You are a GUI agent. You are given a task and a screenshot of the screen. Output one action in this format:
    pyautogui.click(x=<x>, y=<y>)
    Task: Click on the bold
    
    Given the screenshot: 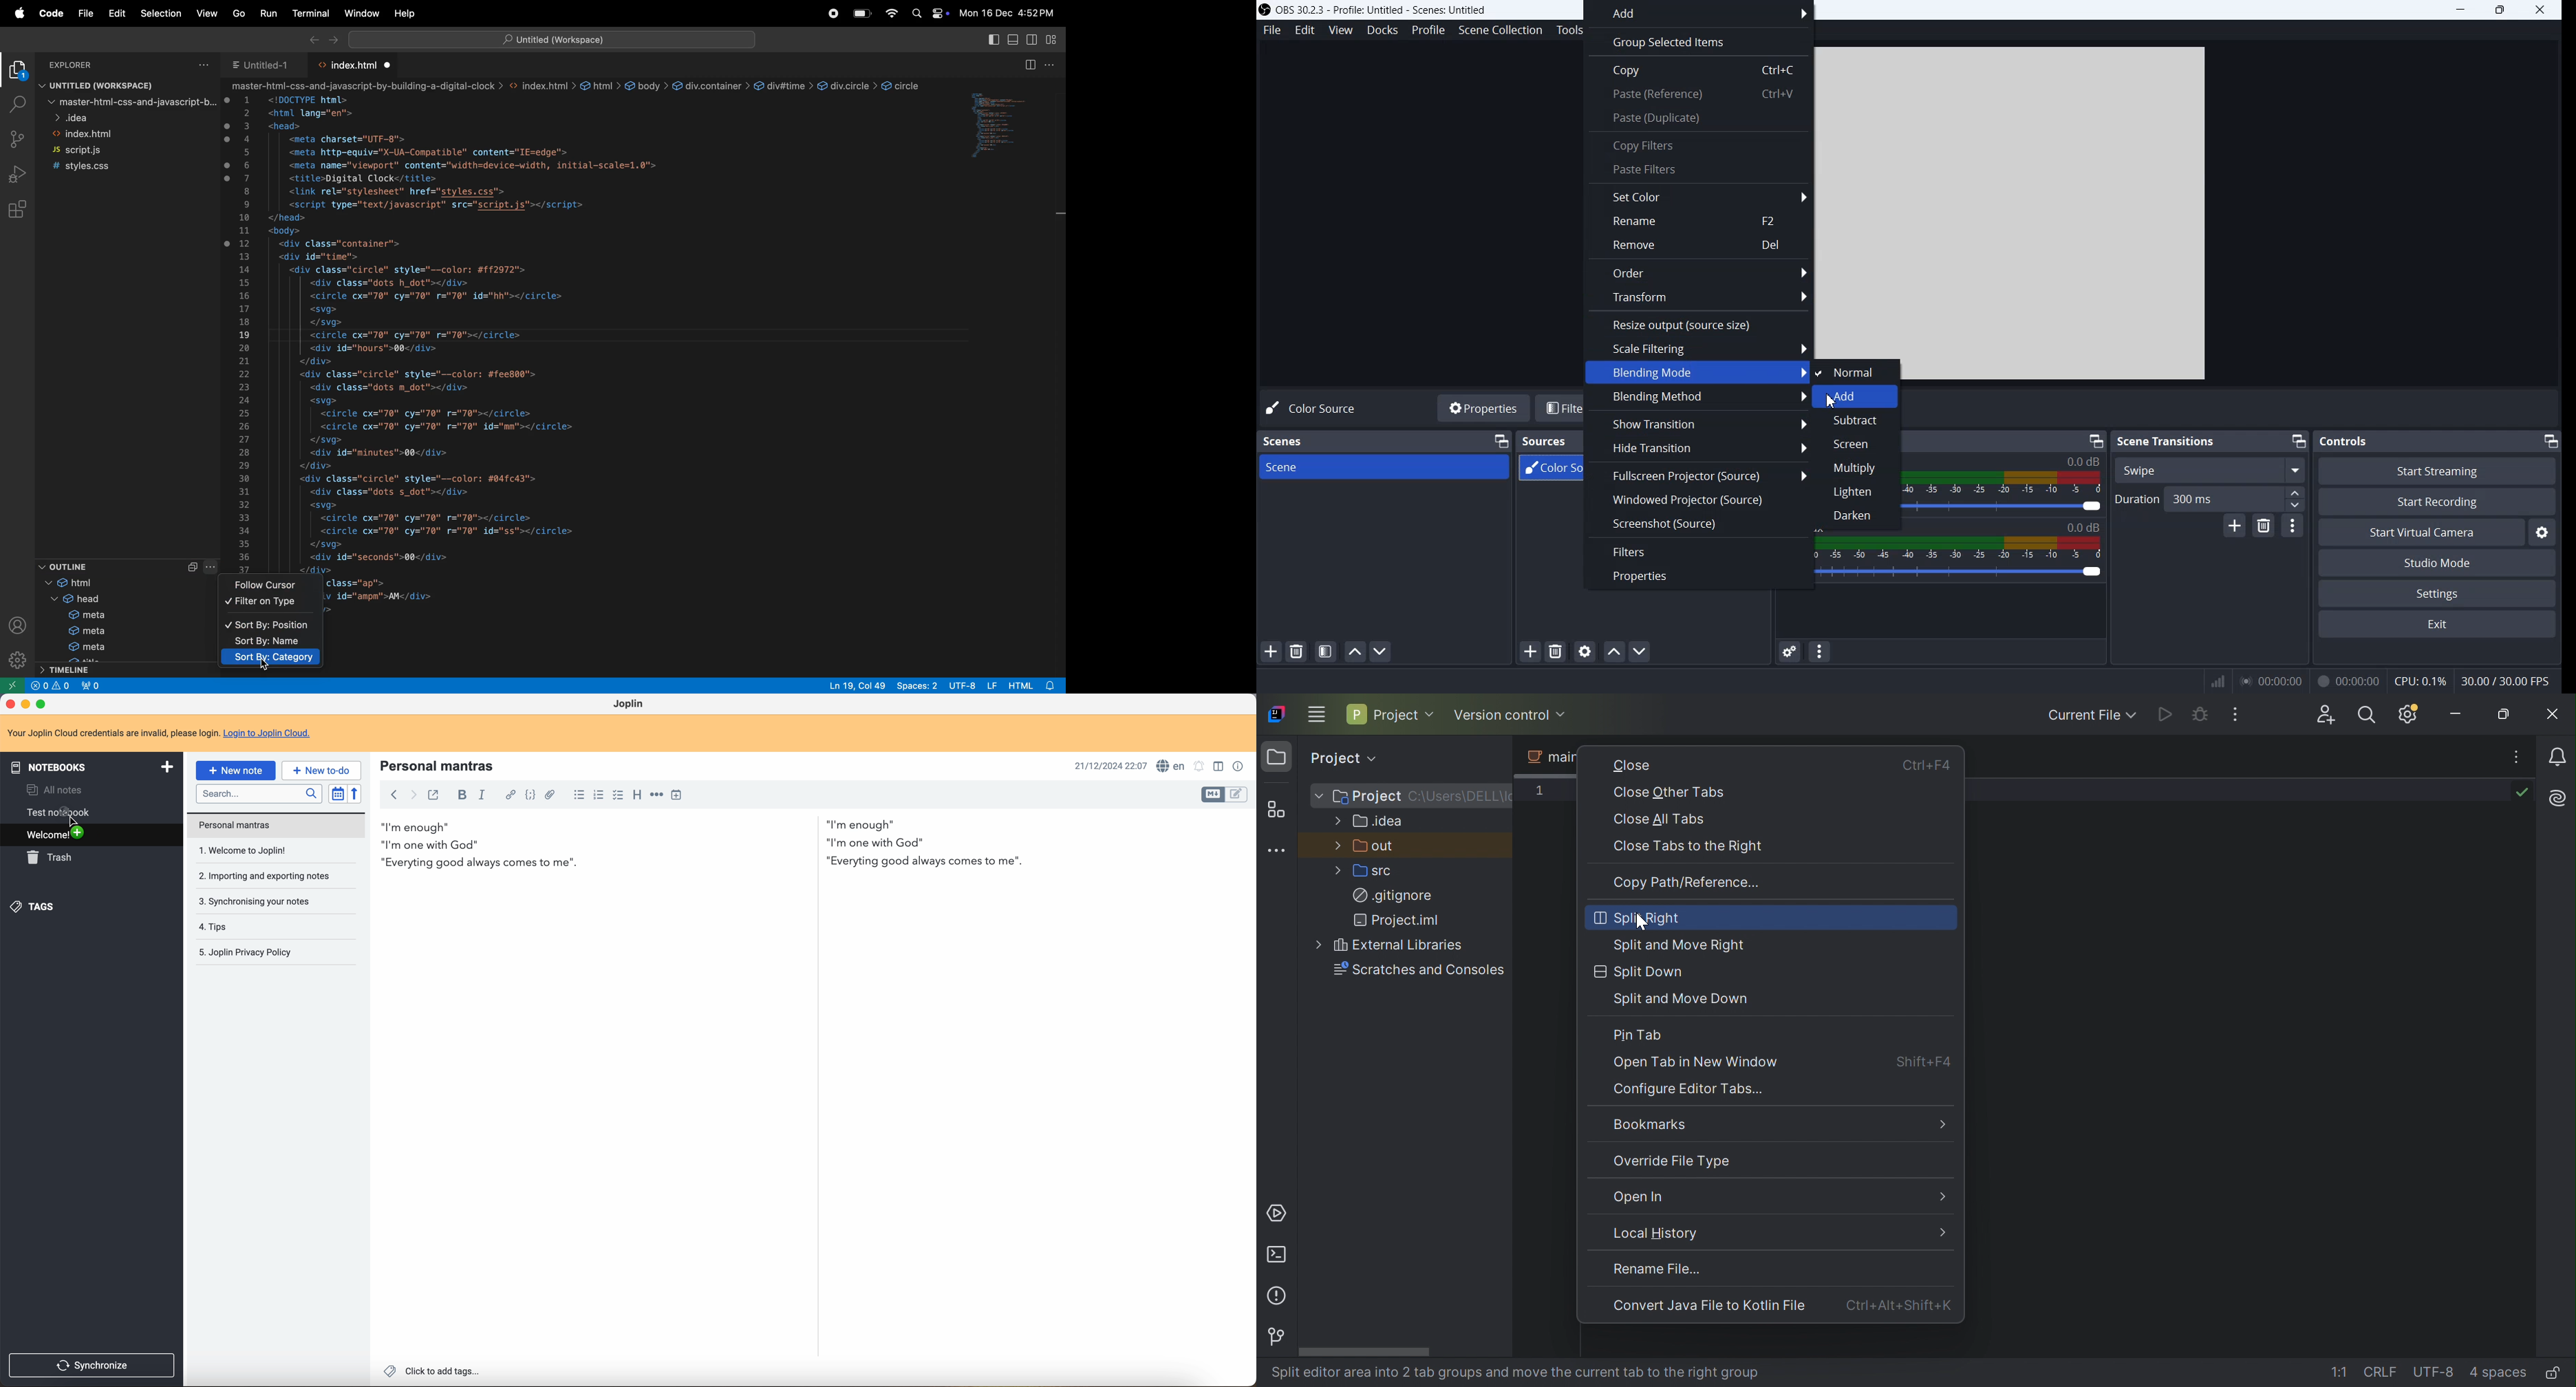 What is the action you would take?
    pyautogui.click(x=462, y=794)
    